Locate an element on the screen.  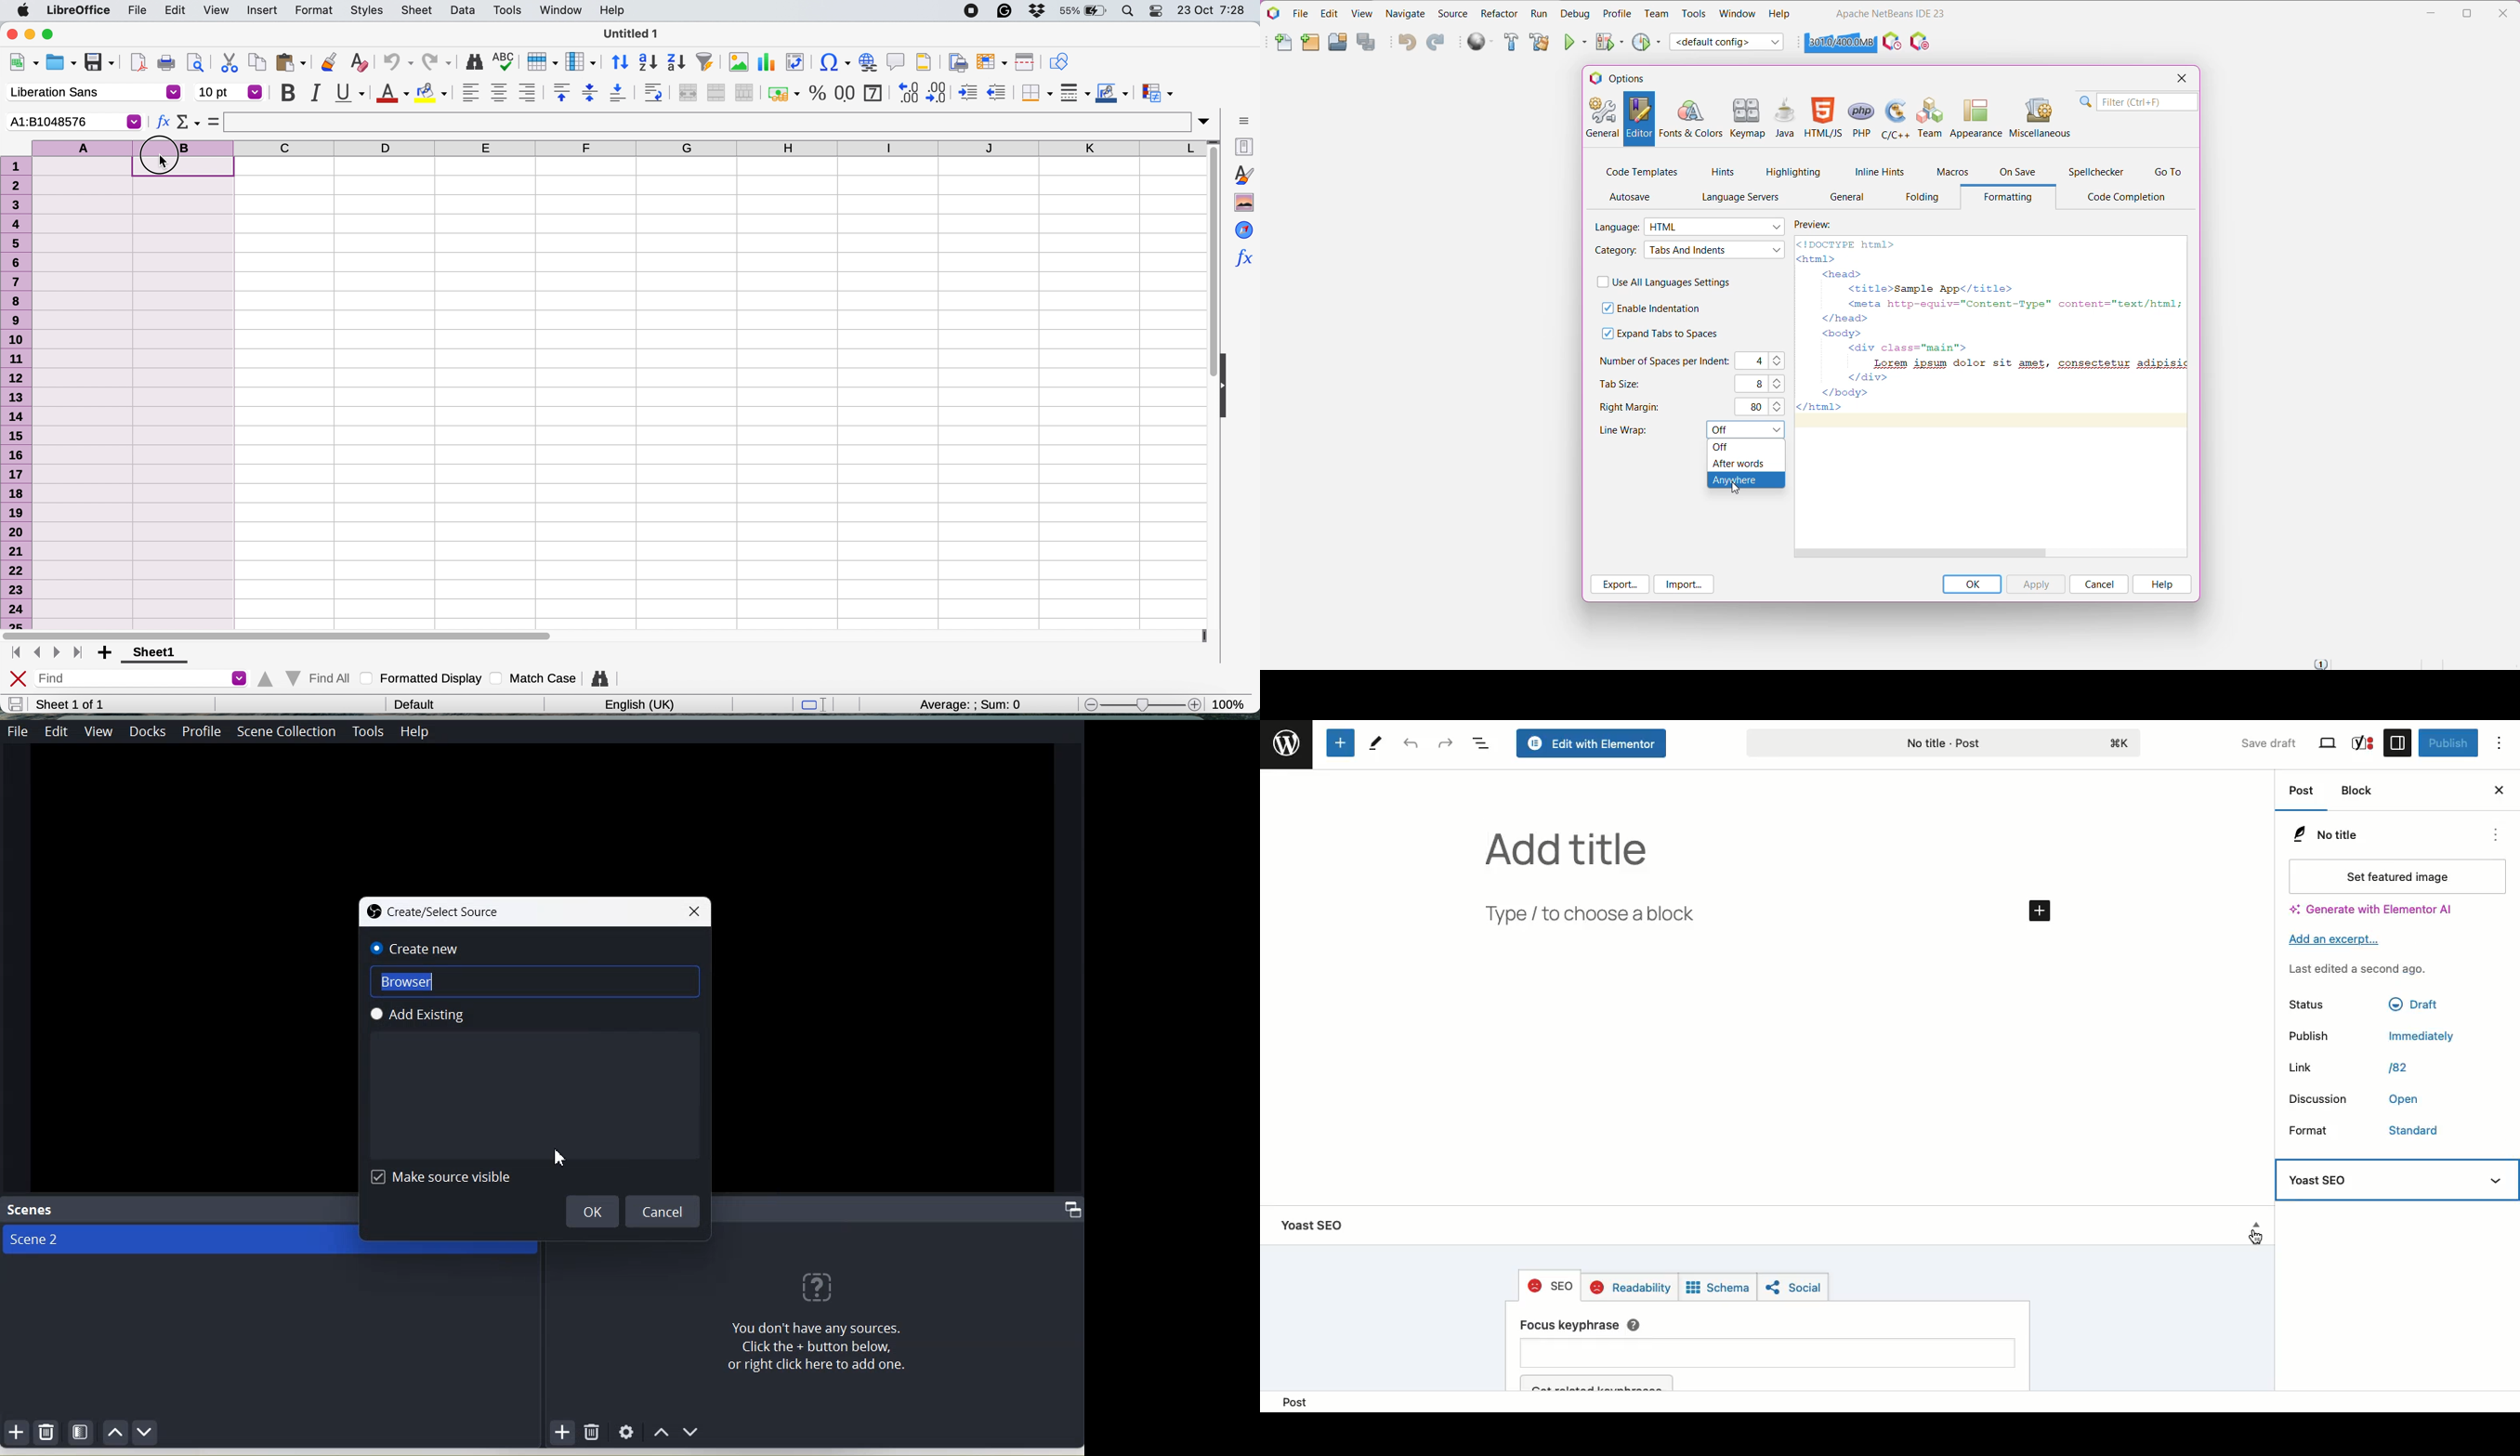
freeze rows and columnbs is located at coordinates (993, 62).